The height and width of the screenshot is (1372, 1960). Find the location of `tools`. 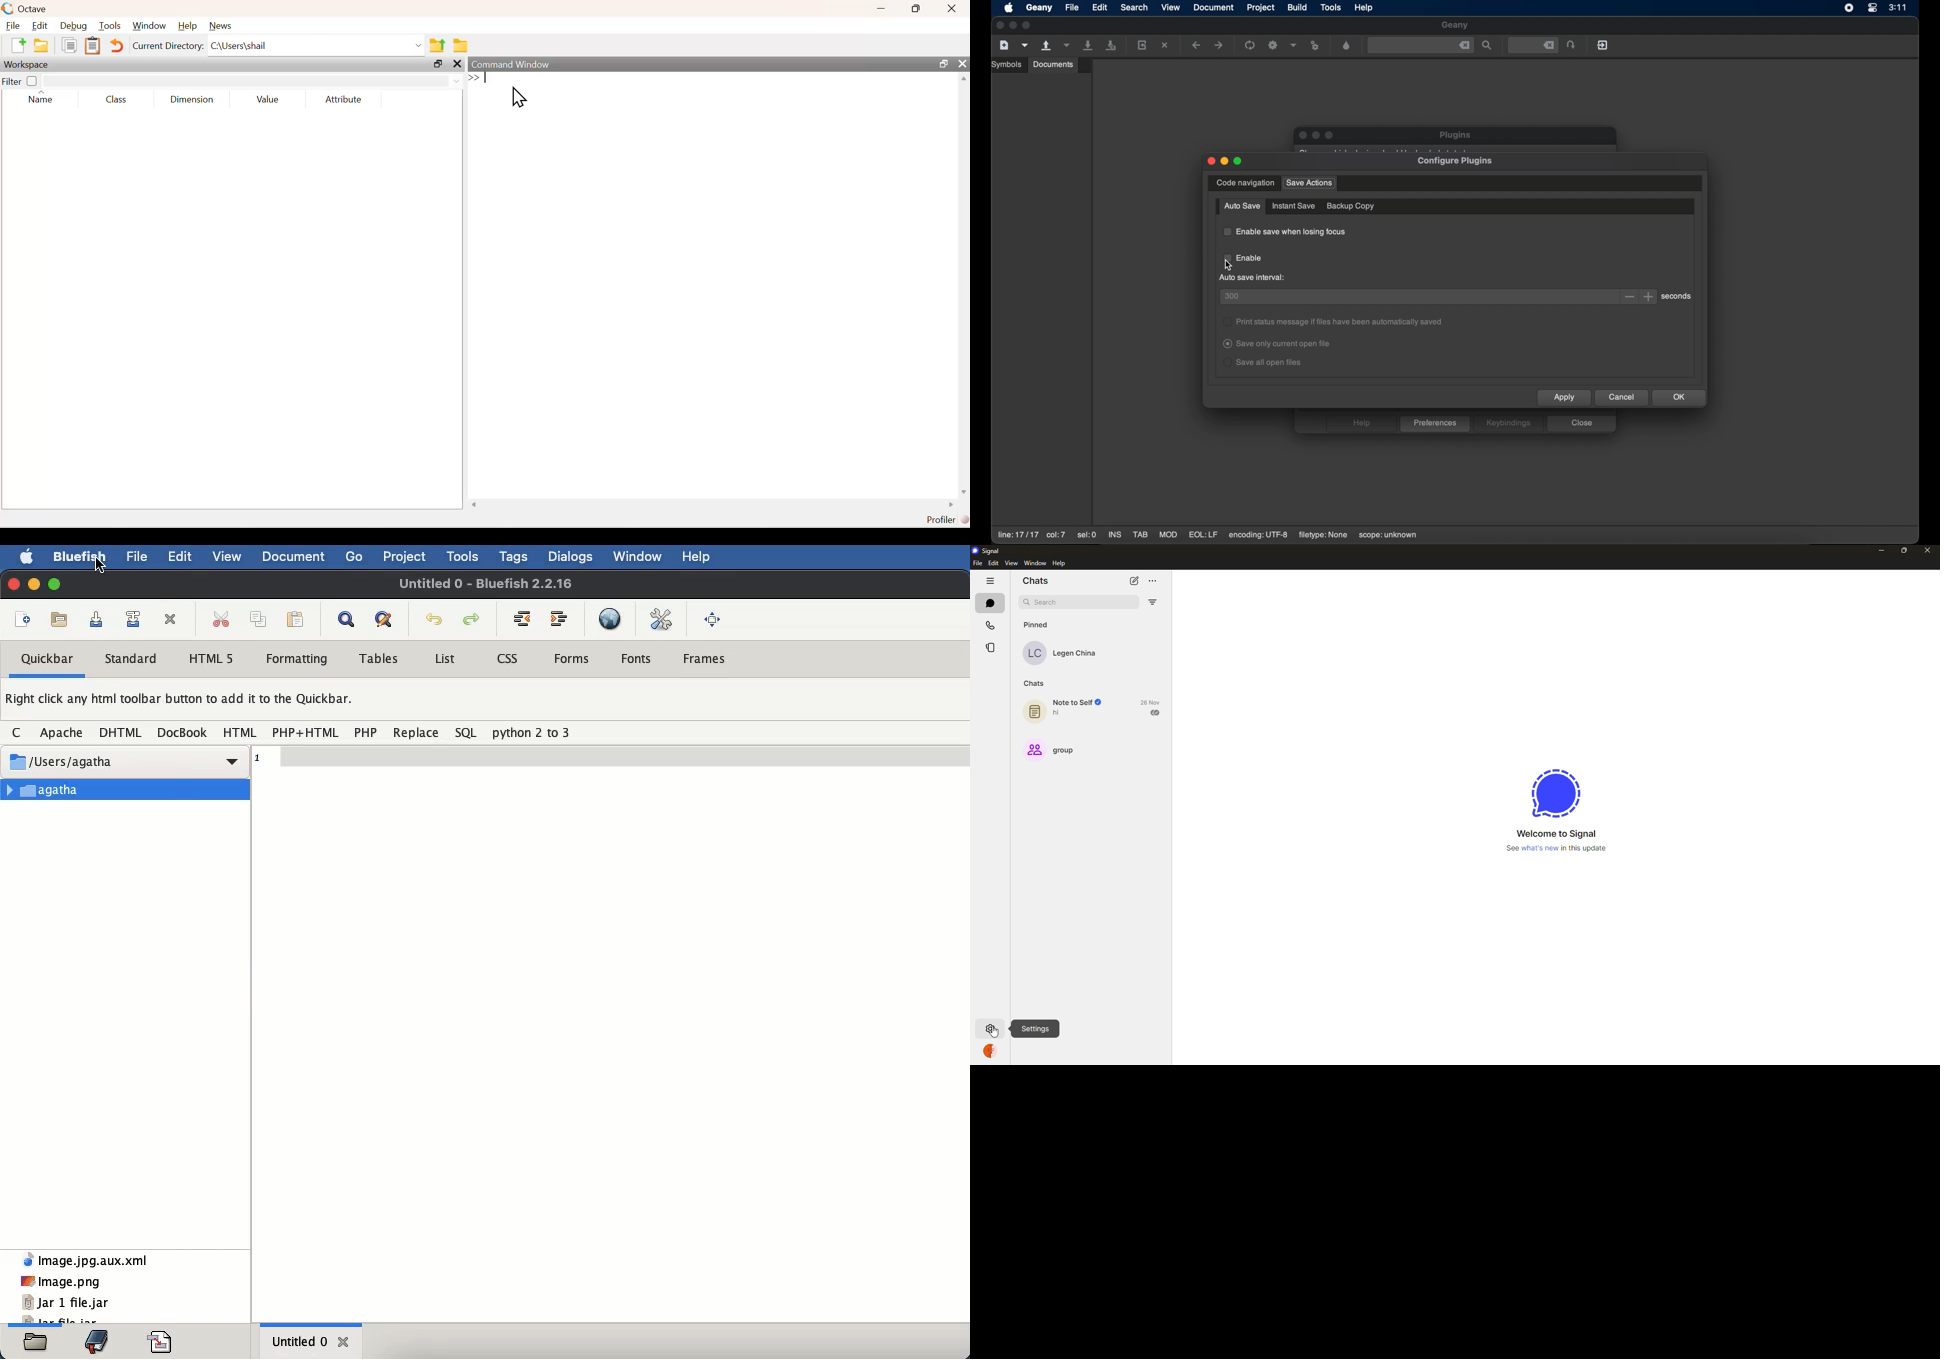

tools is located at coordinates (464, 557).